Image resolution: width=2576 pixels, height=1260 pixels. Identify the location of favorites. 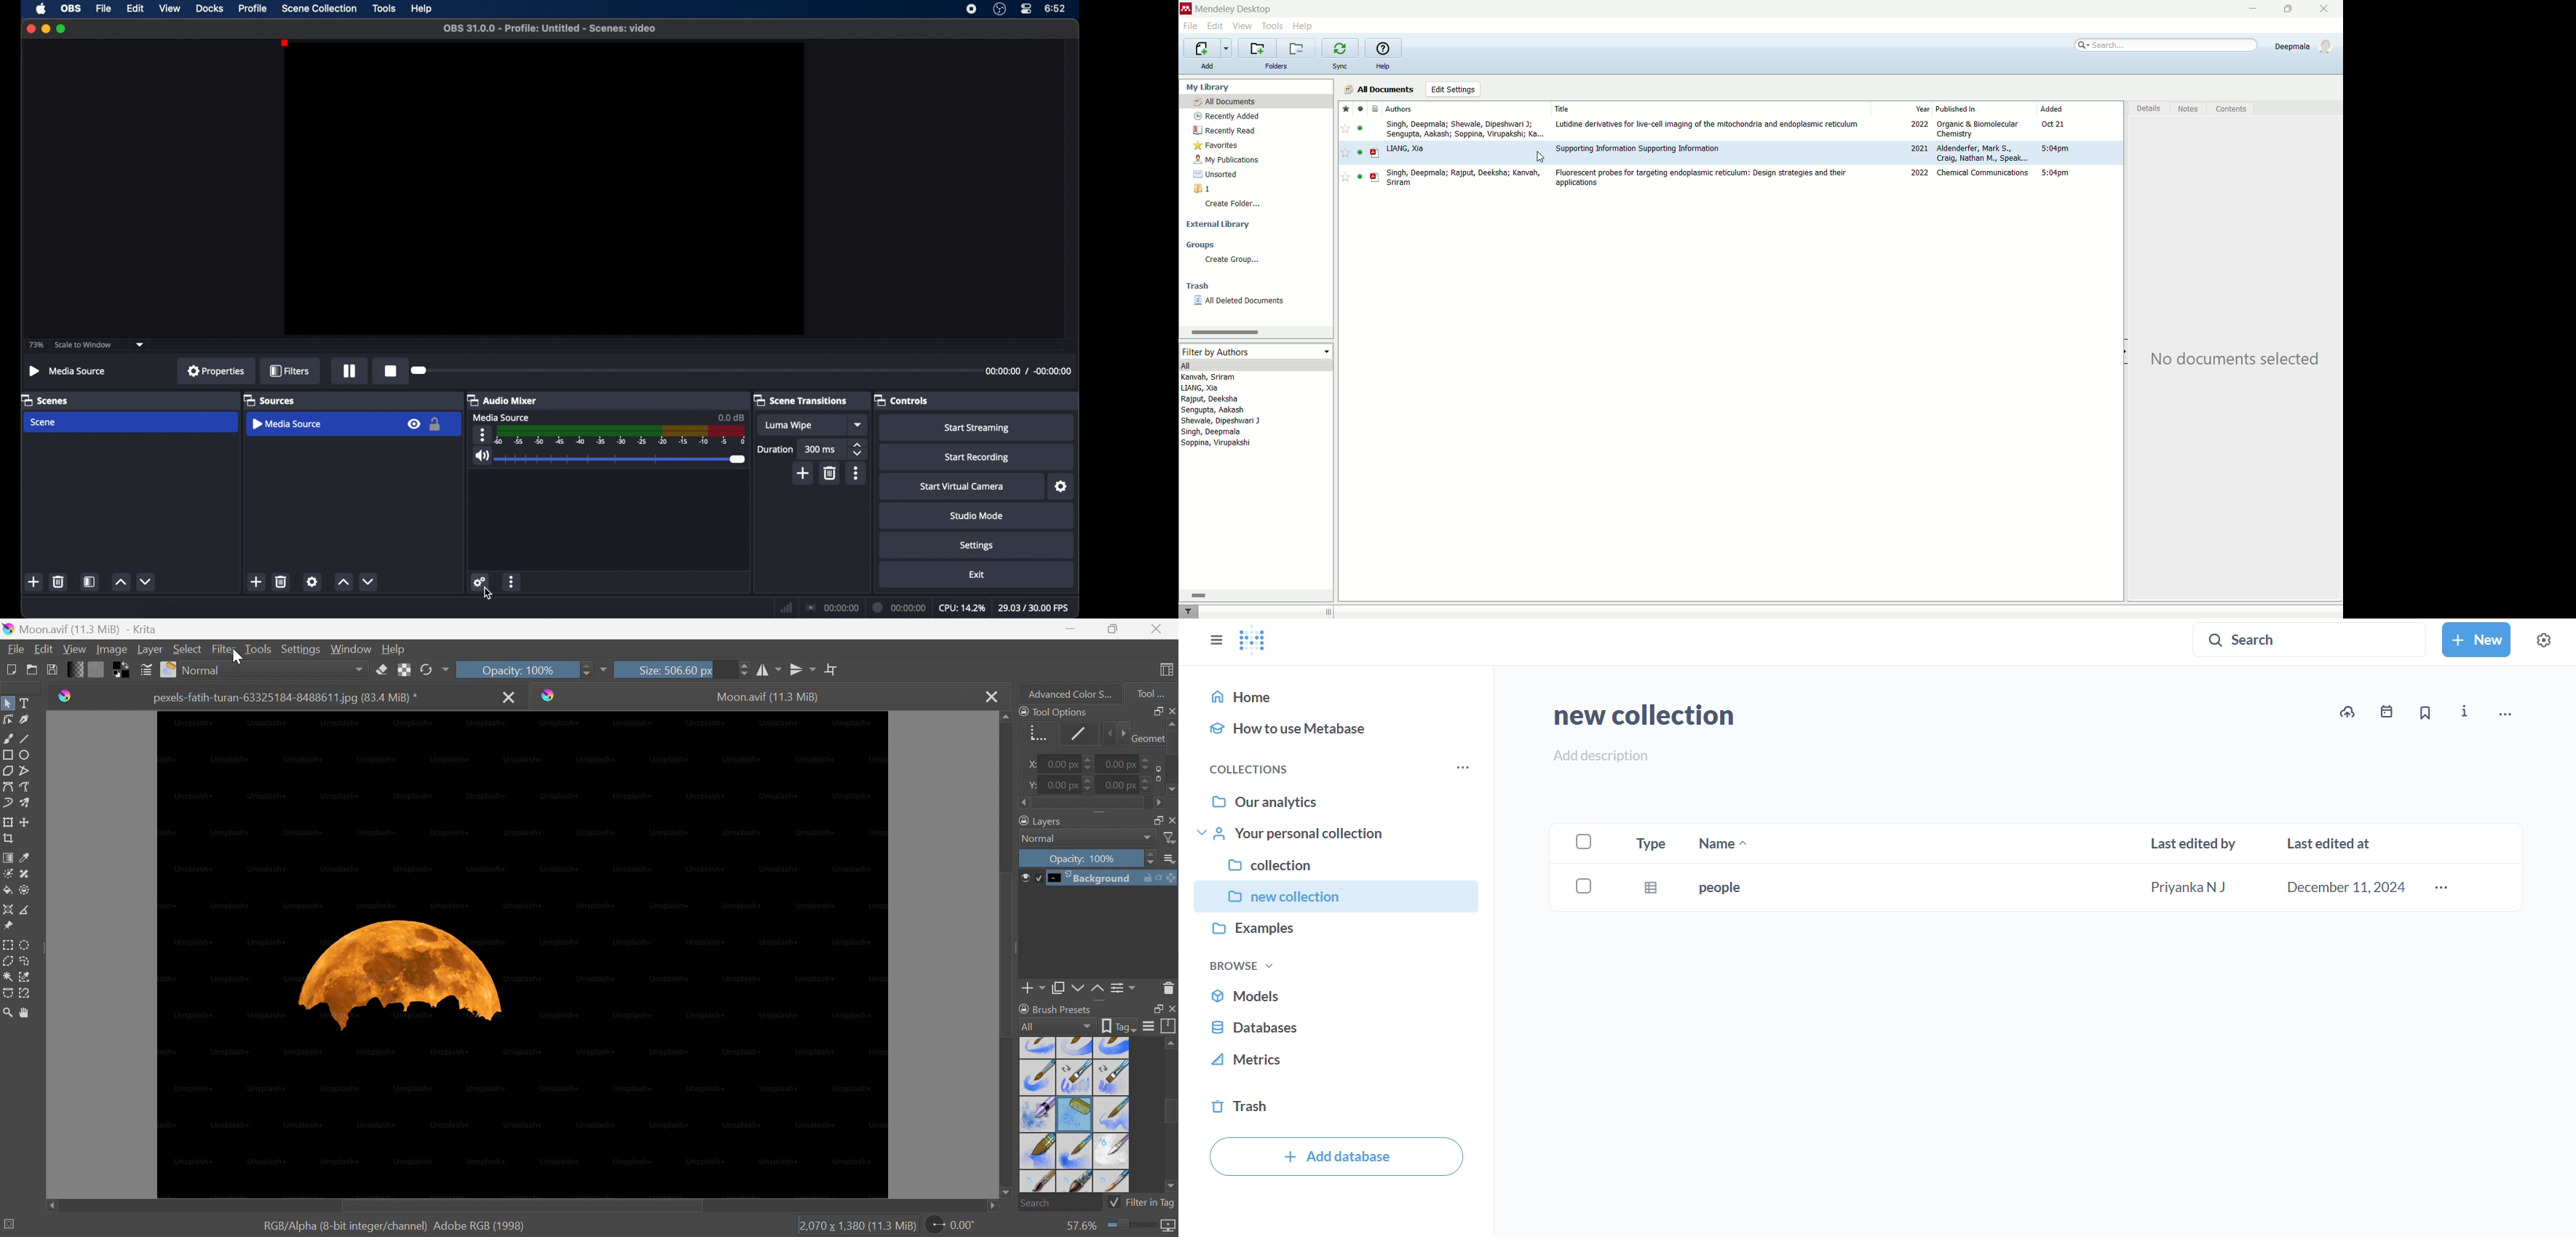
(1220, 146).